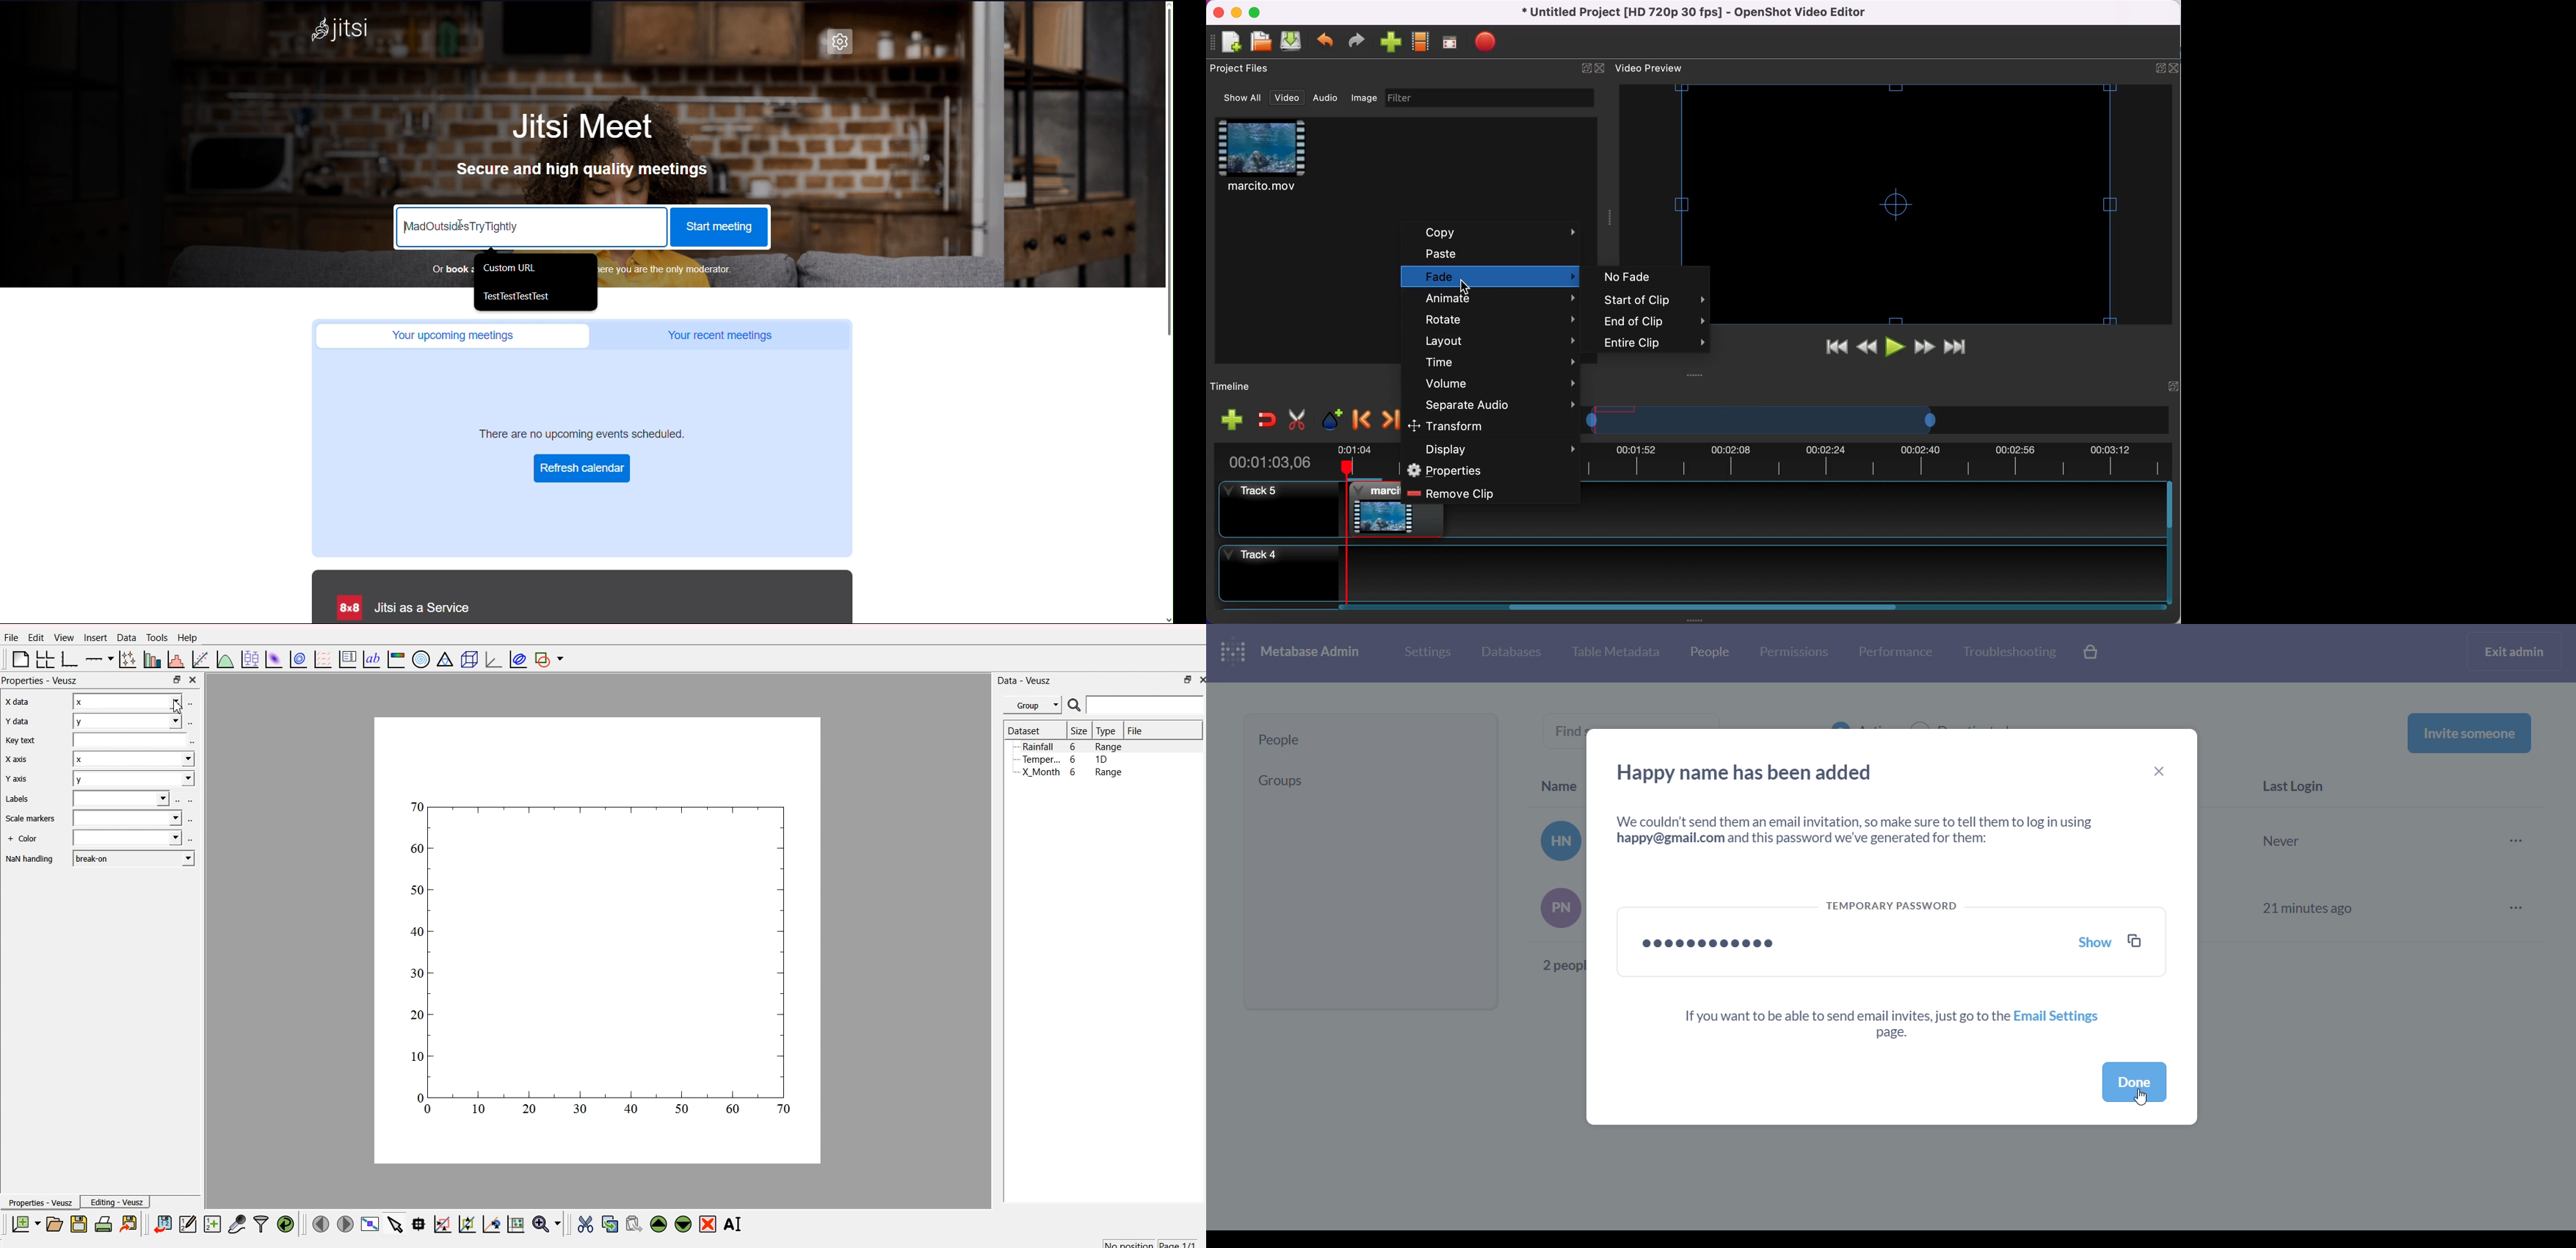  What do you see at coordinates (1719, 608) in the screenshot?
I see `scroll bar` at bounding box center [1719, 608].